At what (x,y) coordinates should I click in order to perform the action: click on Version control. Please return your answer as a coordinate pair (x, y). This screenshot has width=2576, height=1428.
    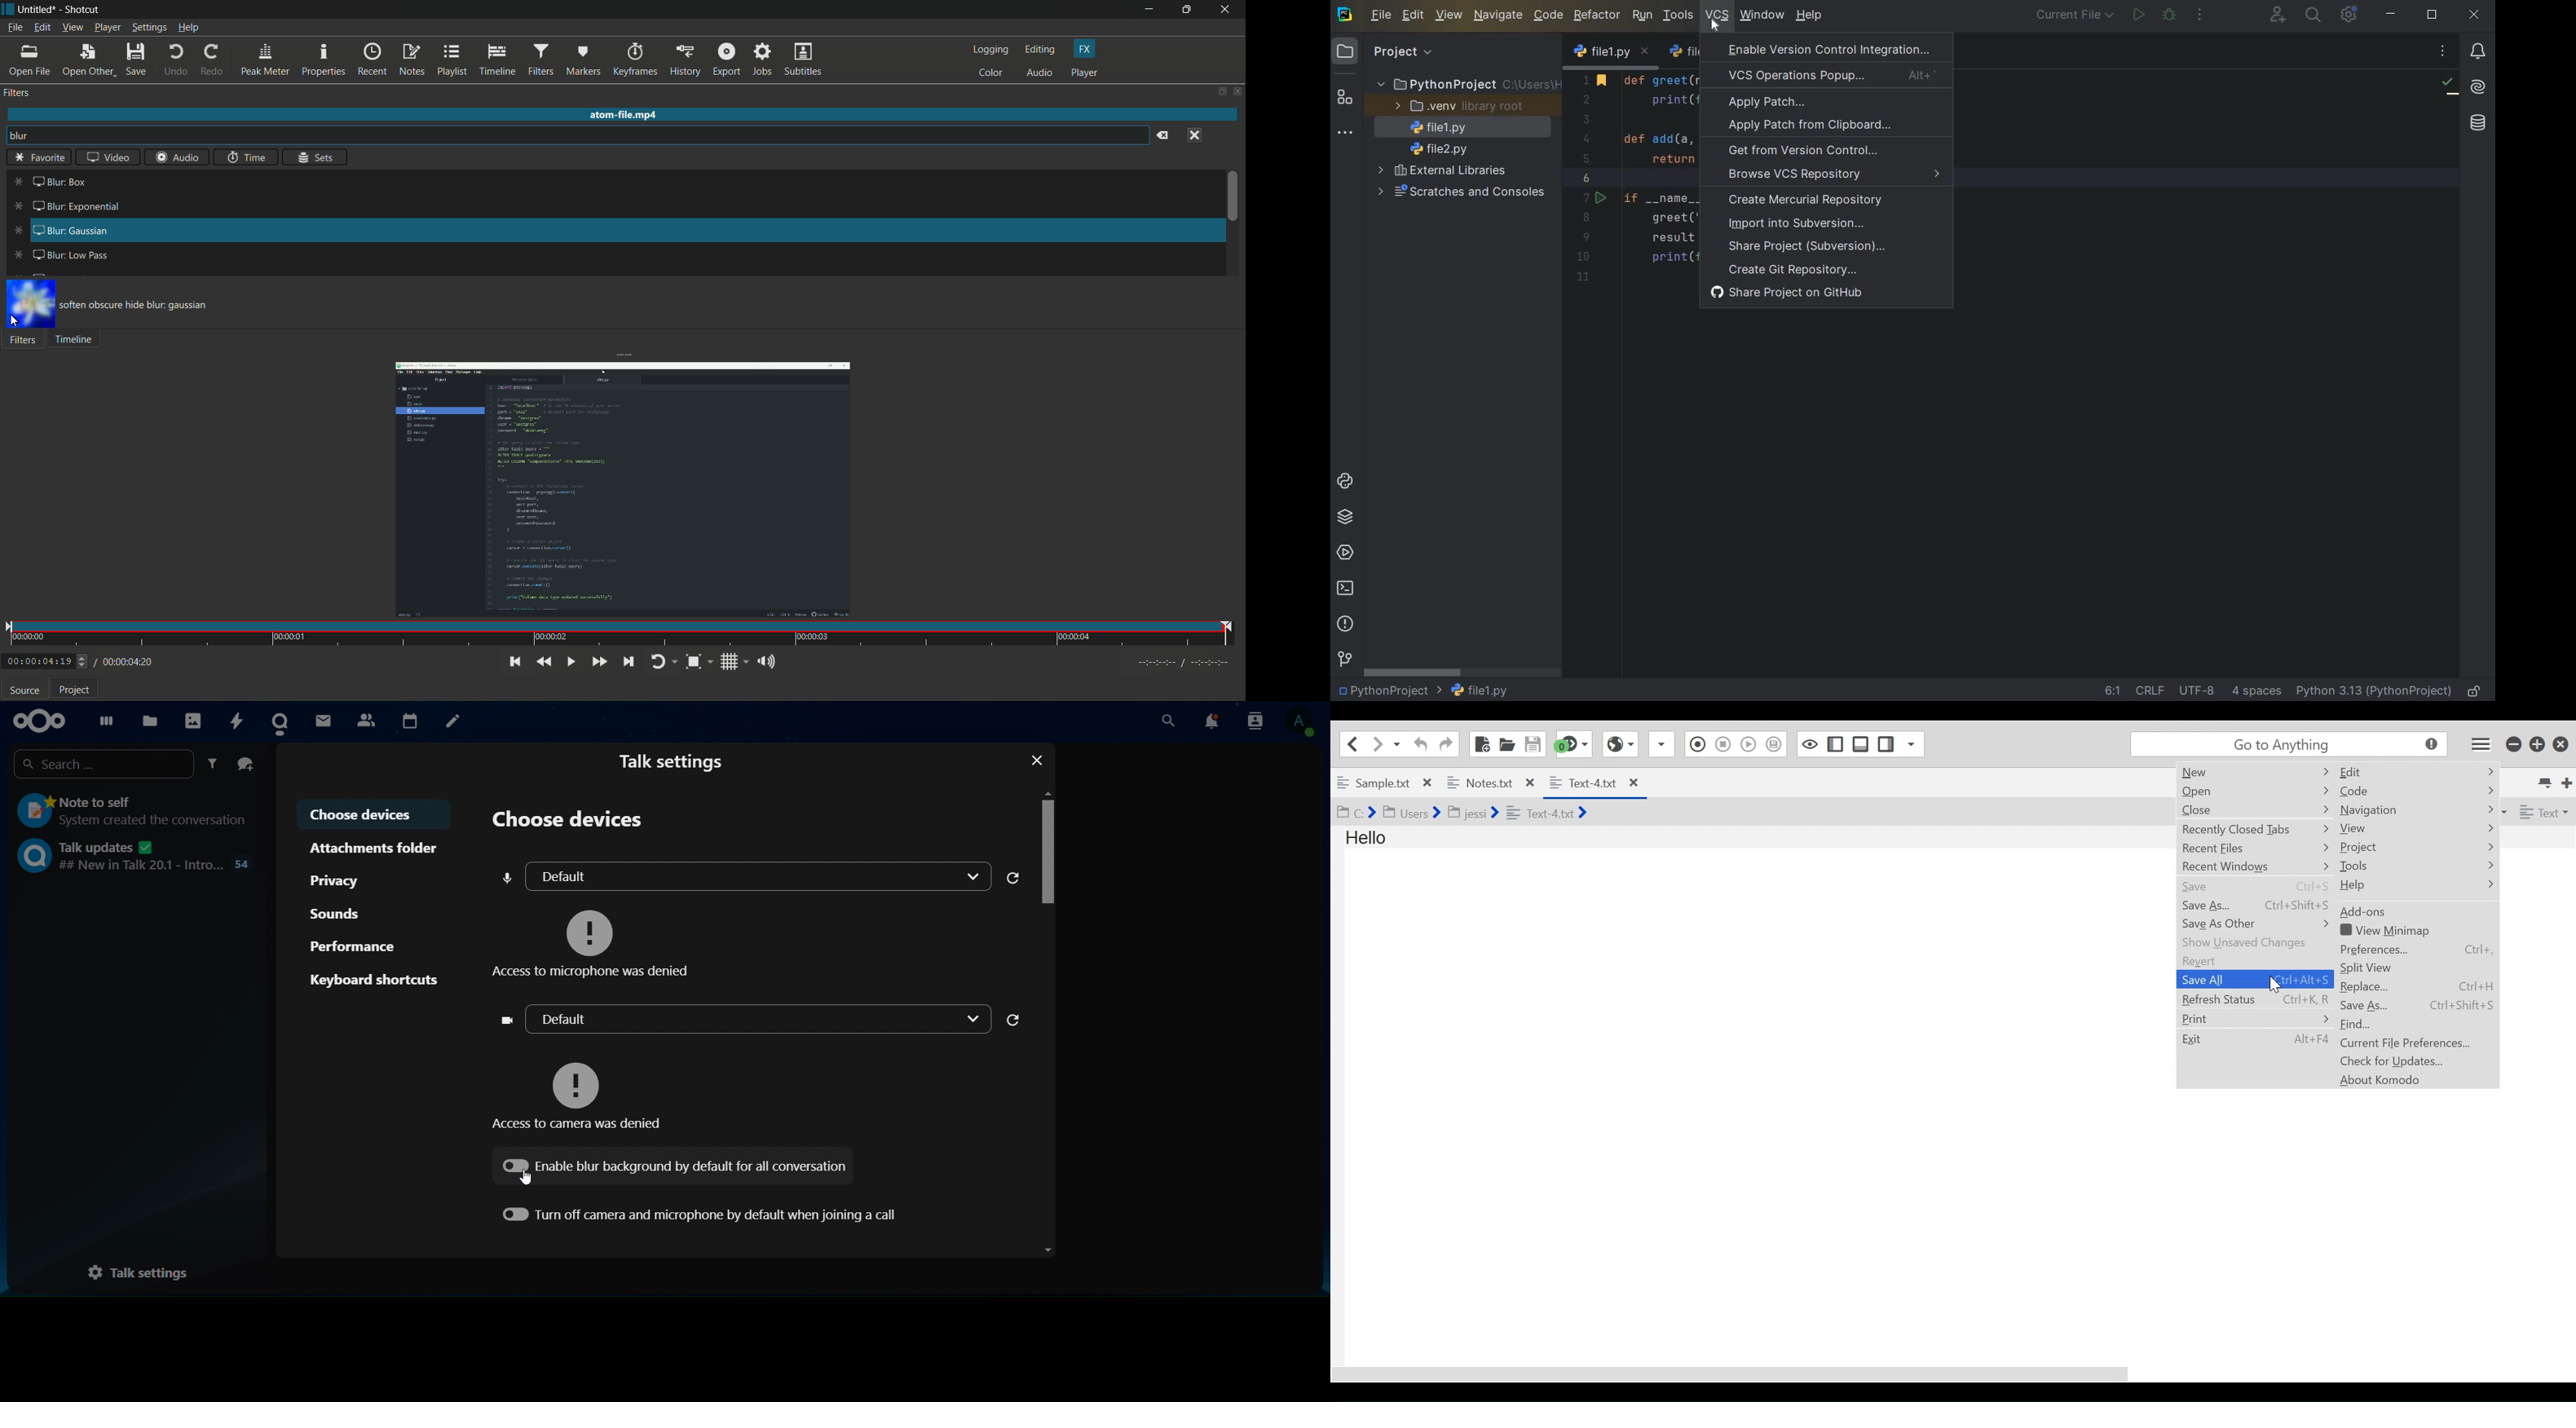
    Looking at the image, I should click on (1344, 659).